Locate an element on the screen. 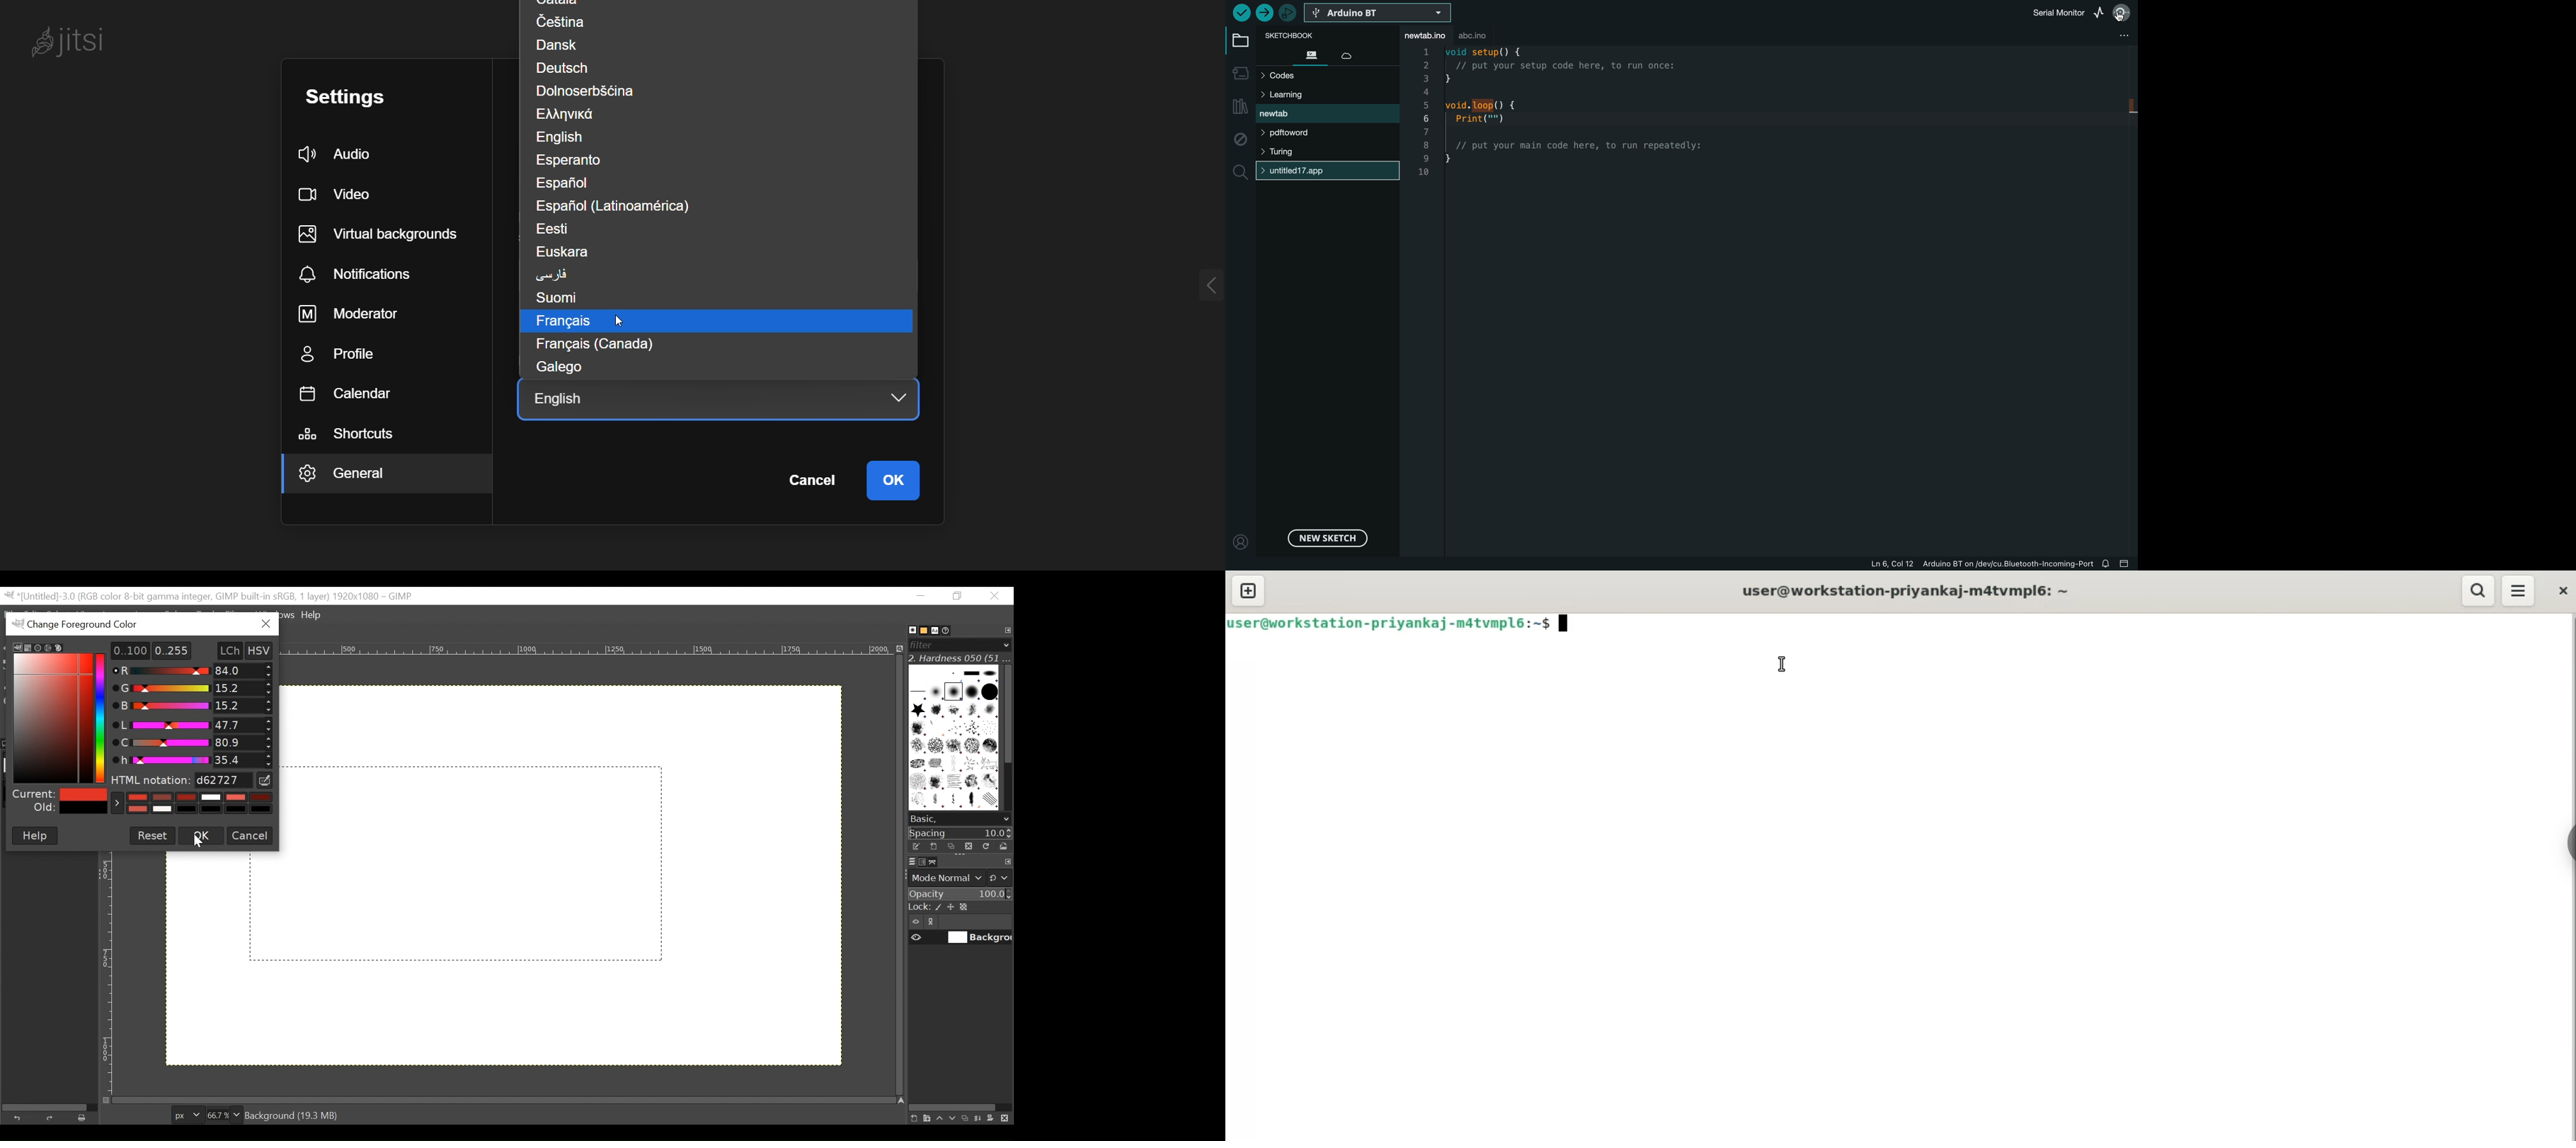  Espariol (Latinoamérica) is located at coordinates (616, 205).